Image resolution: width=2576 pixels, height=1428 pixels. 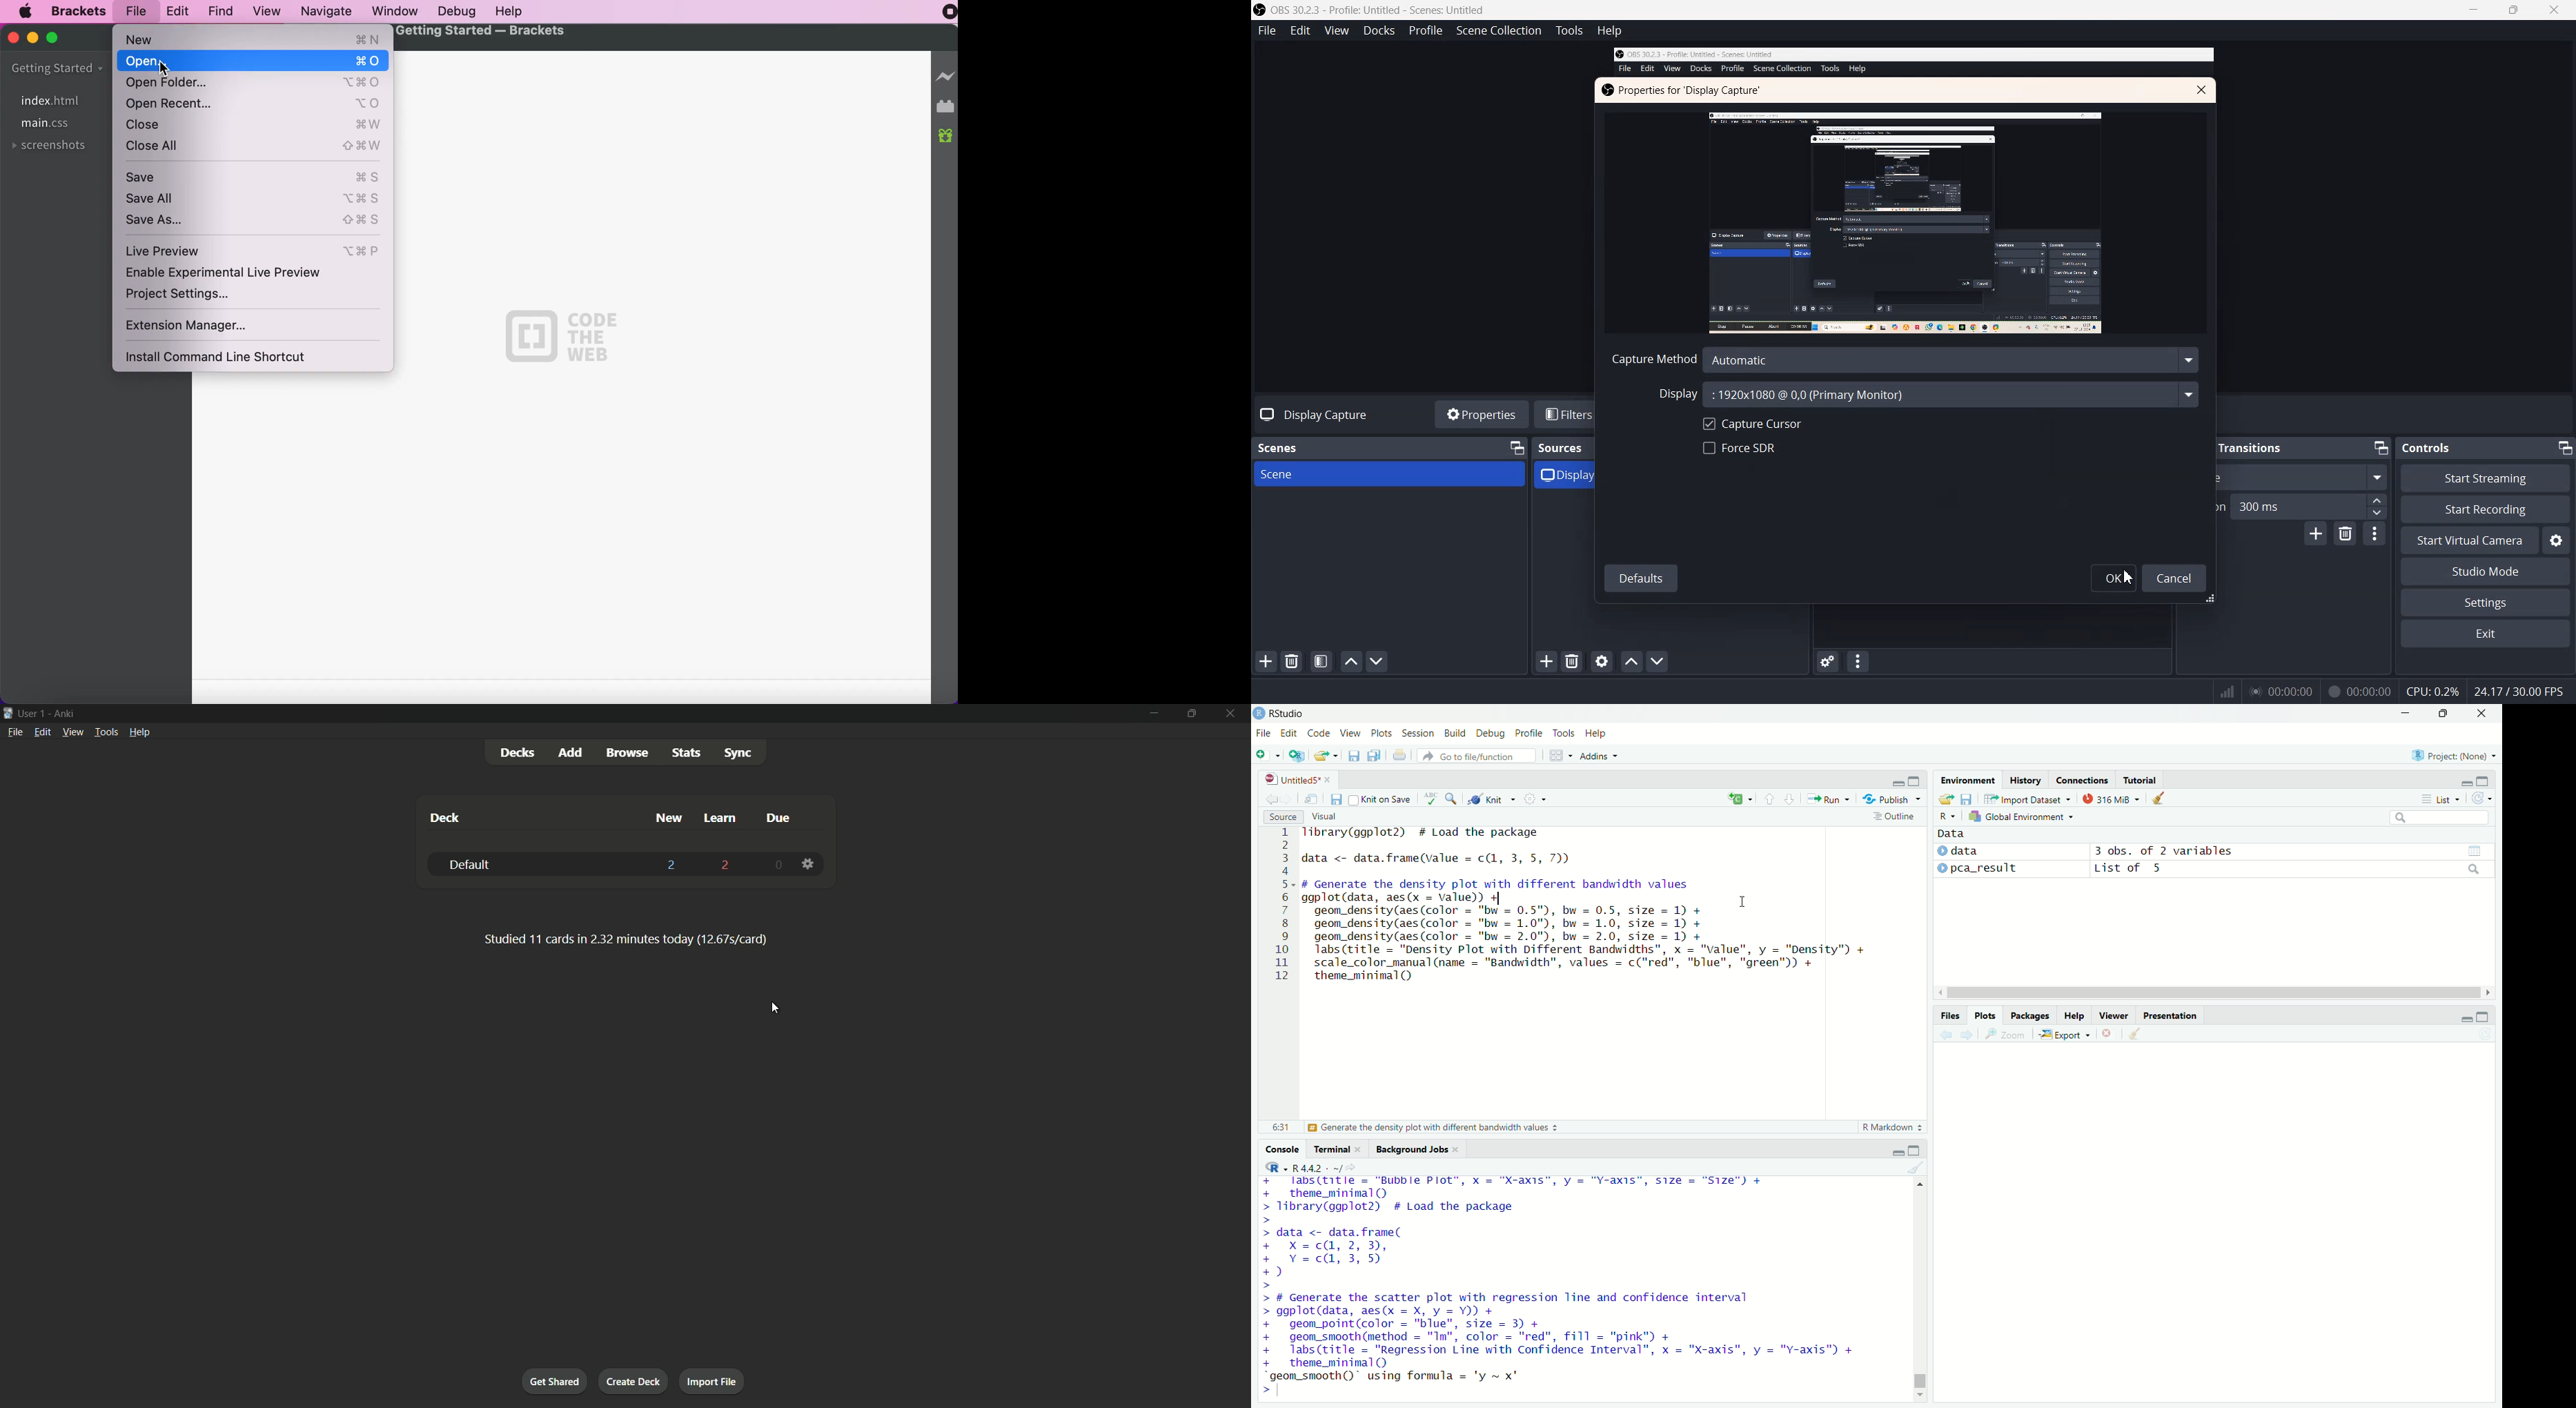 I want to click on Connections, so click(x=2081, y=779).